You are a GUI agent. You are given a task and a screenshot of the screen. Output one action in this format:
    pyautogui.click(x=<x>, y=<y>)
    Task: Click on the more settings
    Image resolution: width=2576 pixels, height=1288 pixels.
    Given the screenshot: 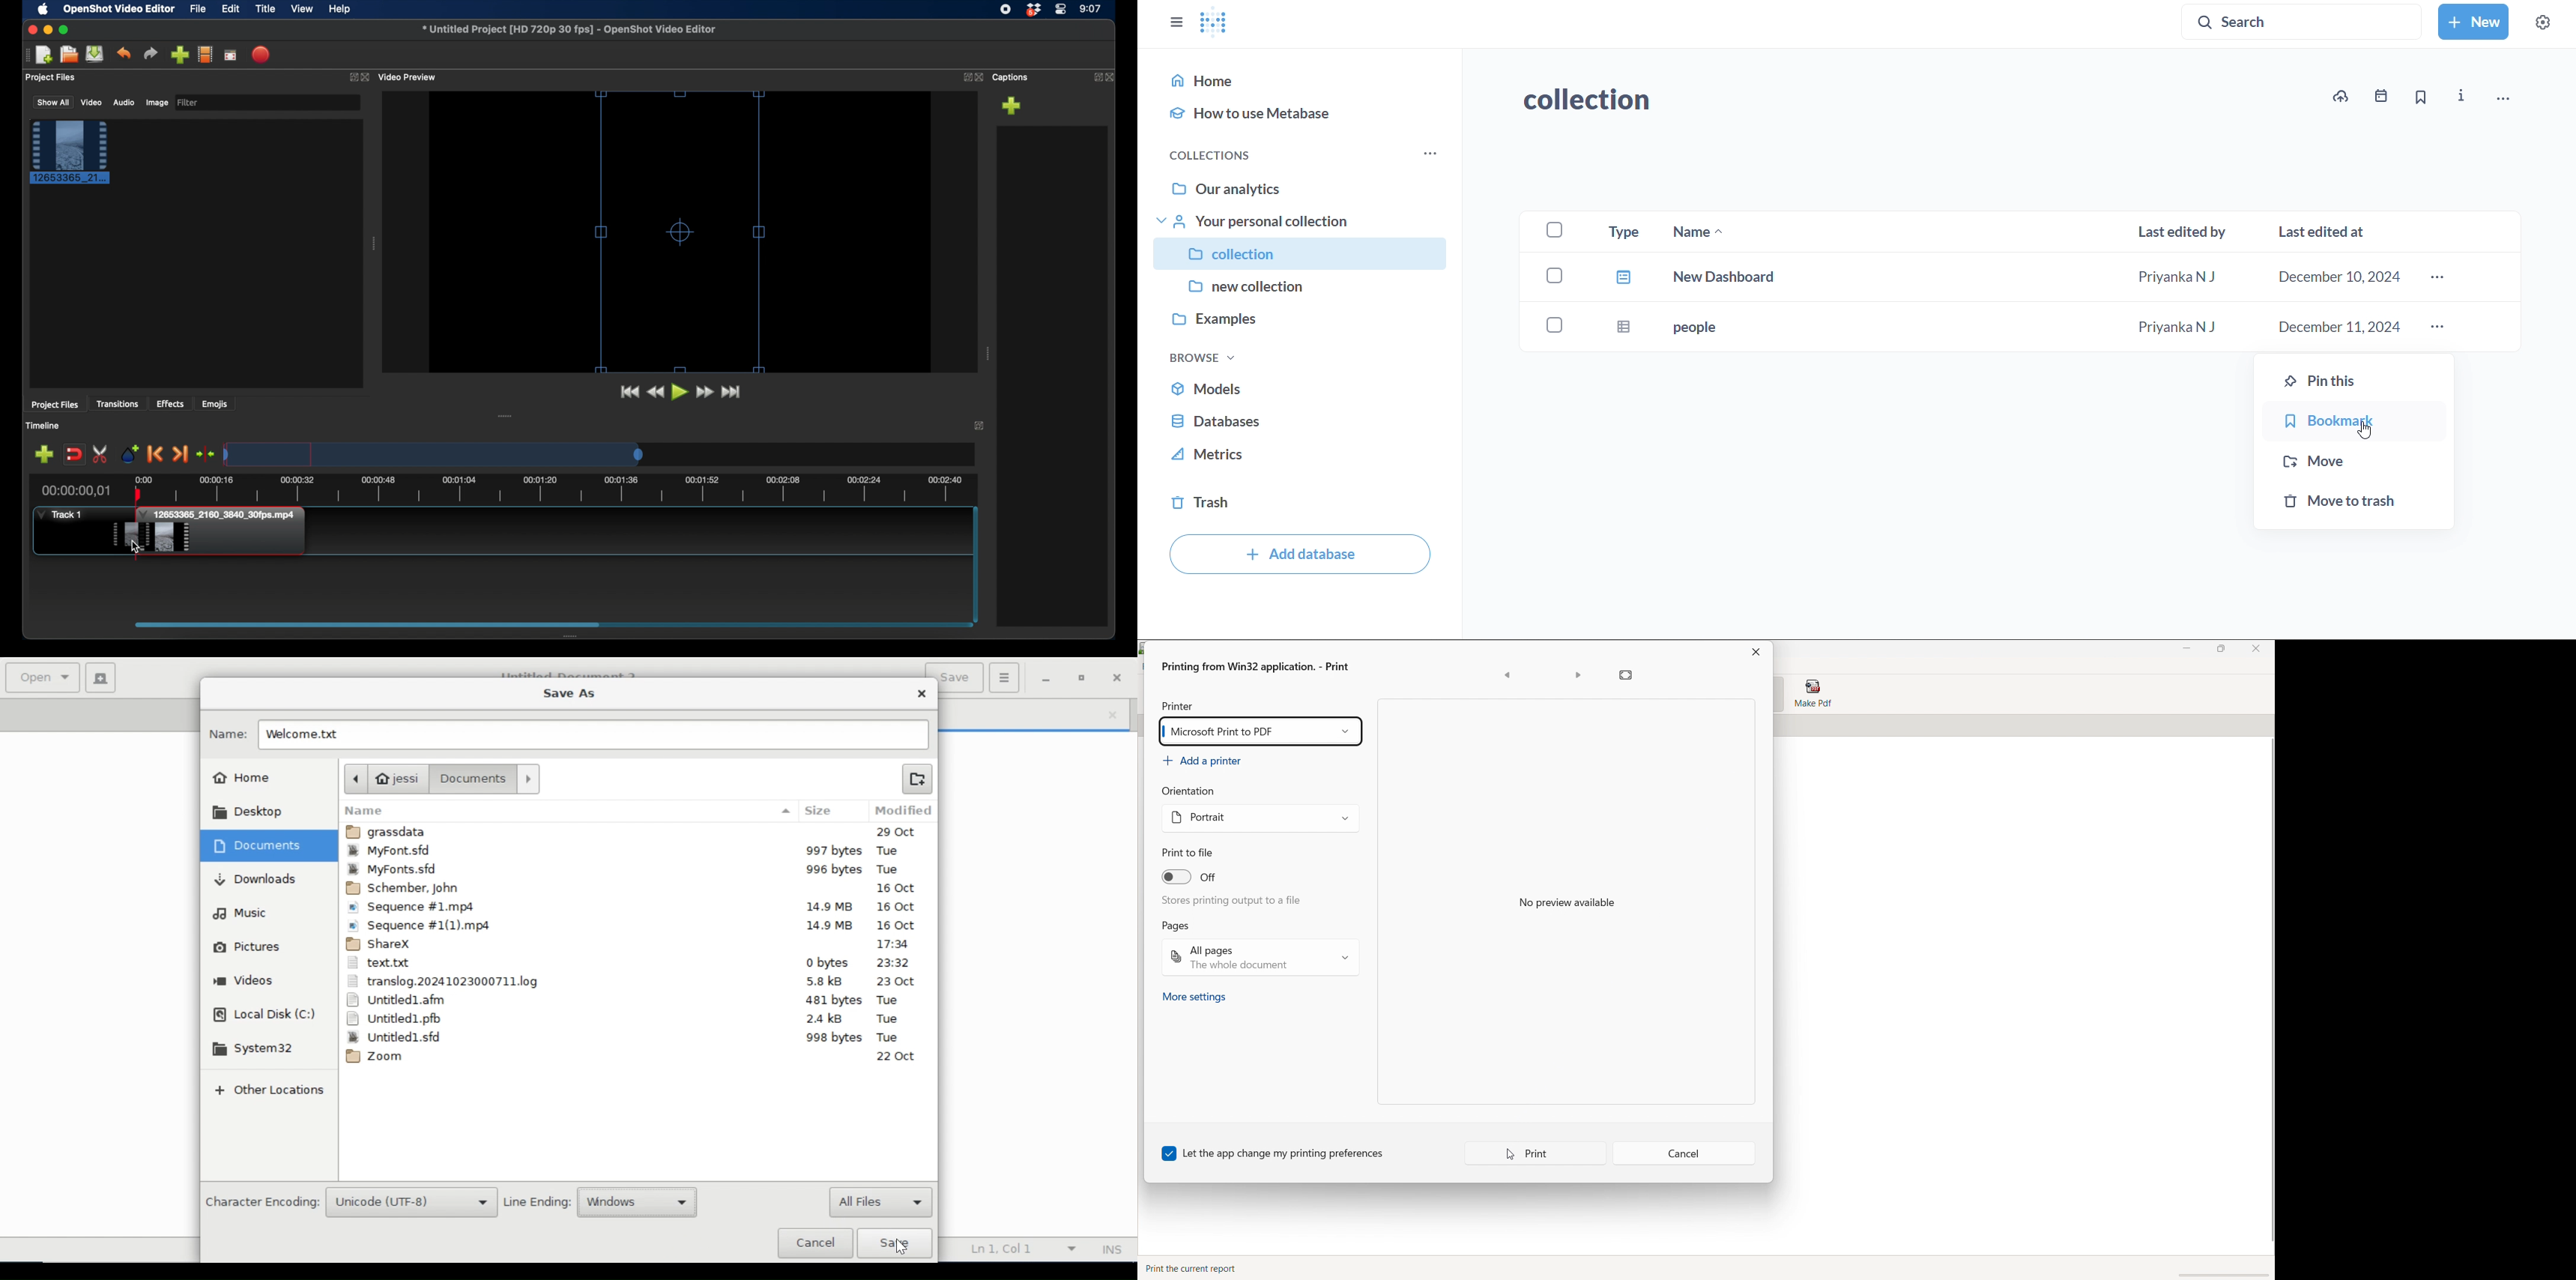 What is the action you would take?
    pyautogui.click(x=1195, y=998)
    